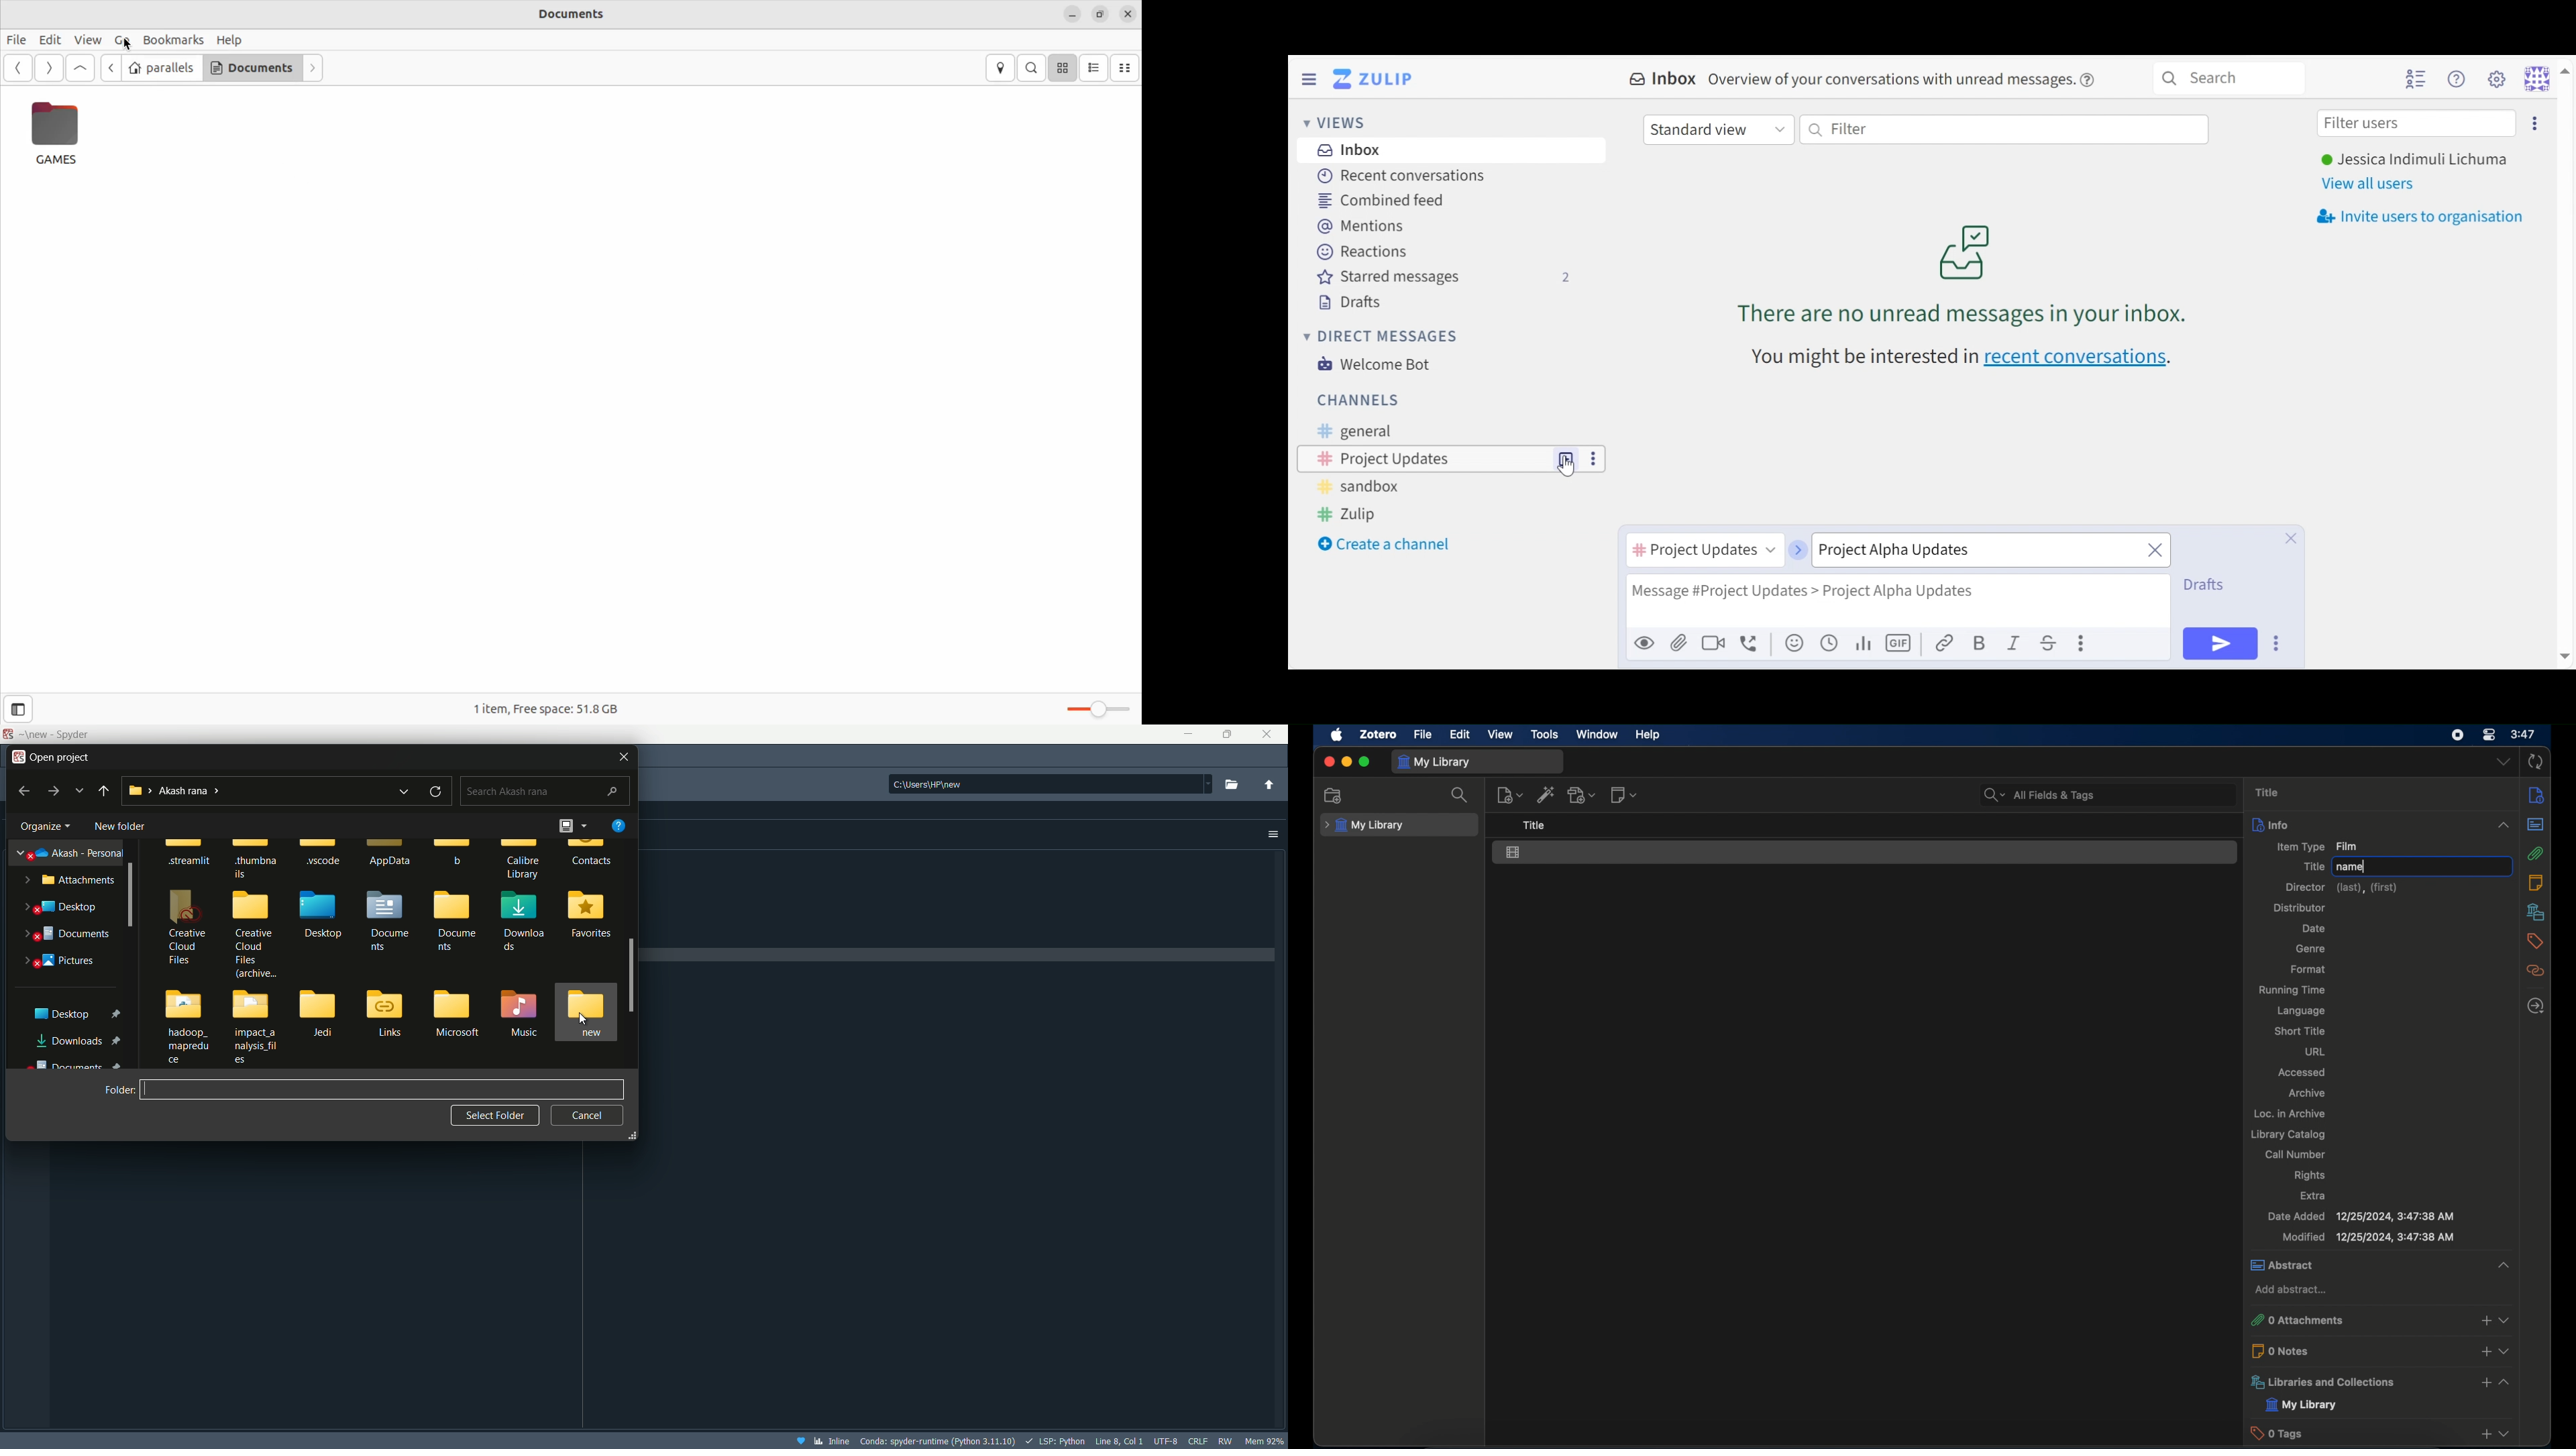 The width and height of the screenshot is (2576, 1456). I want to click on General Channel, so click(1352, 431).